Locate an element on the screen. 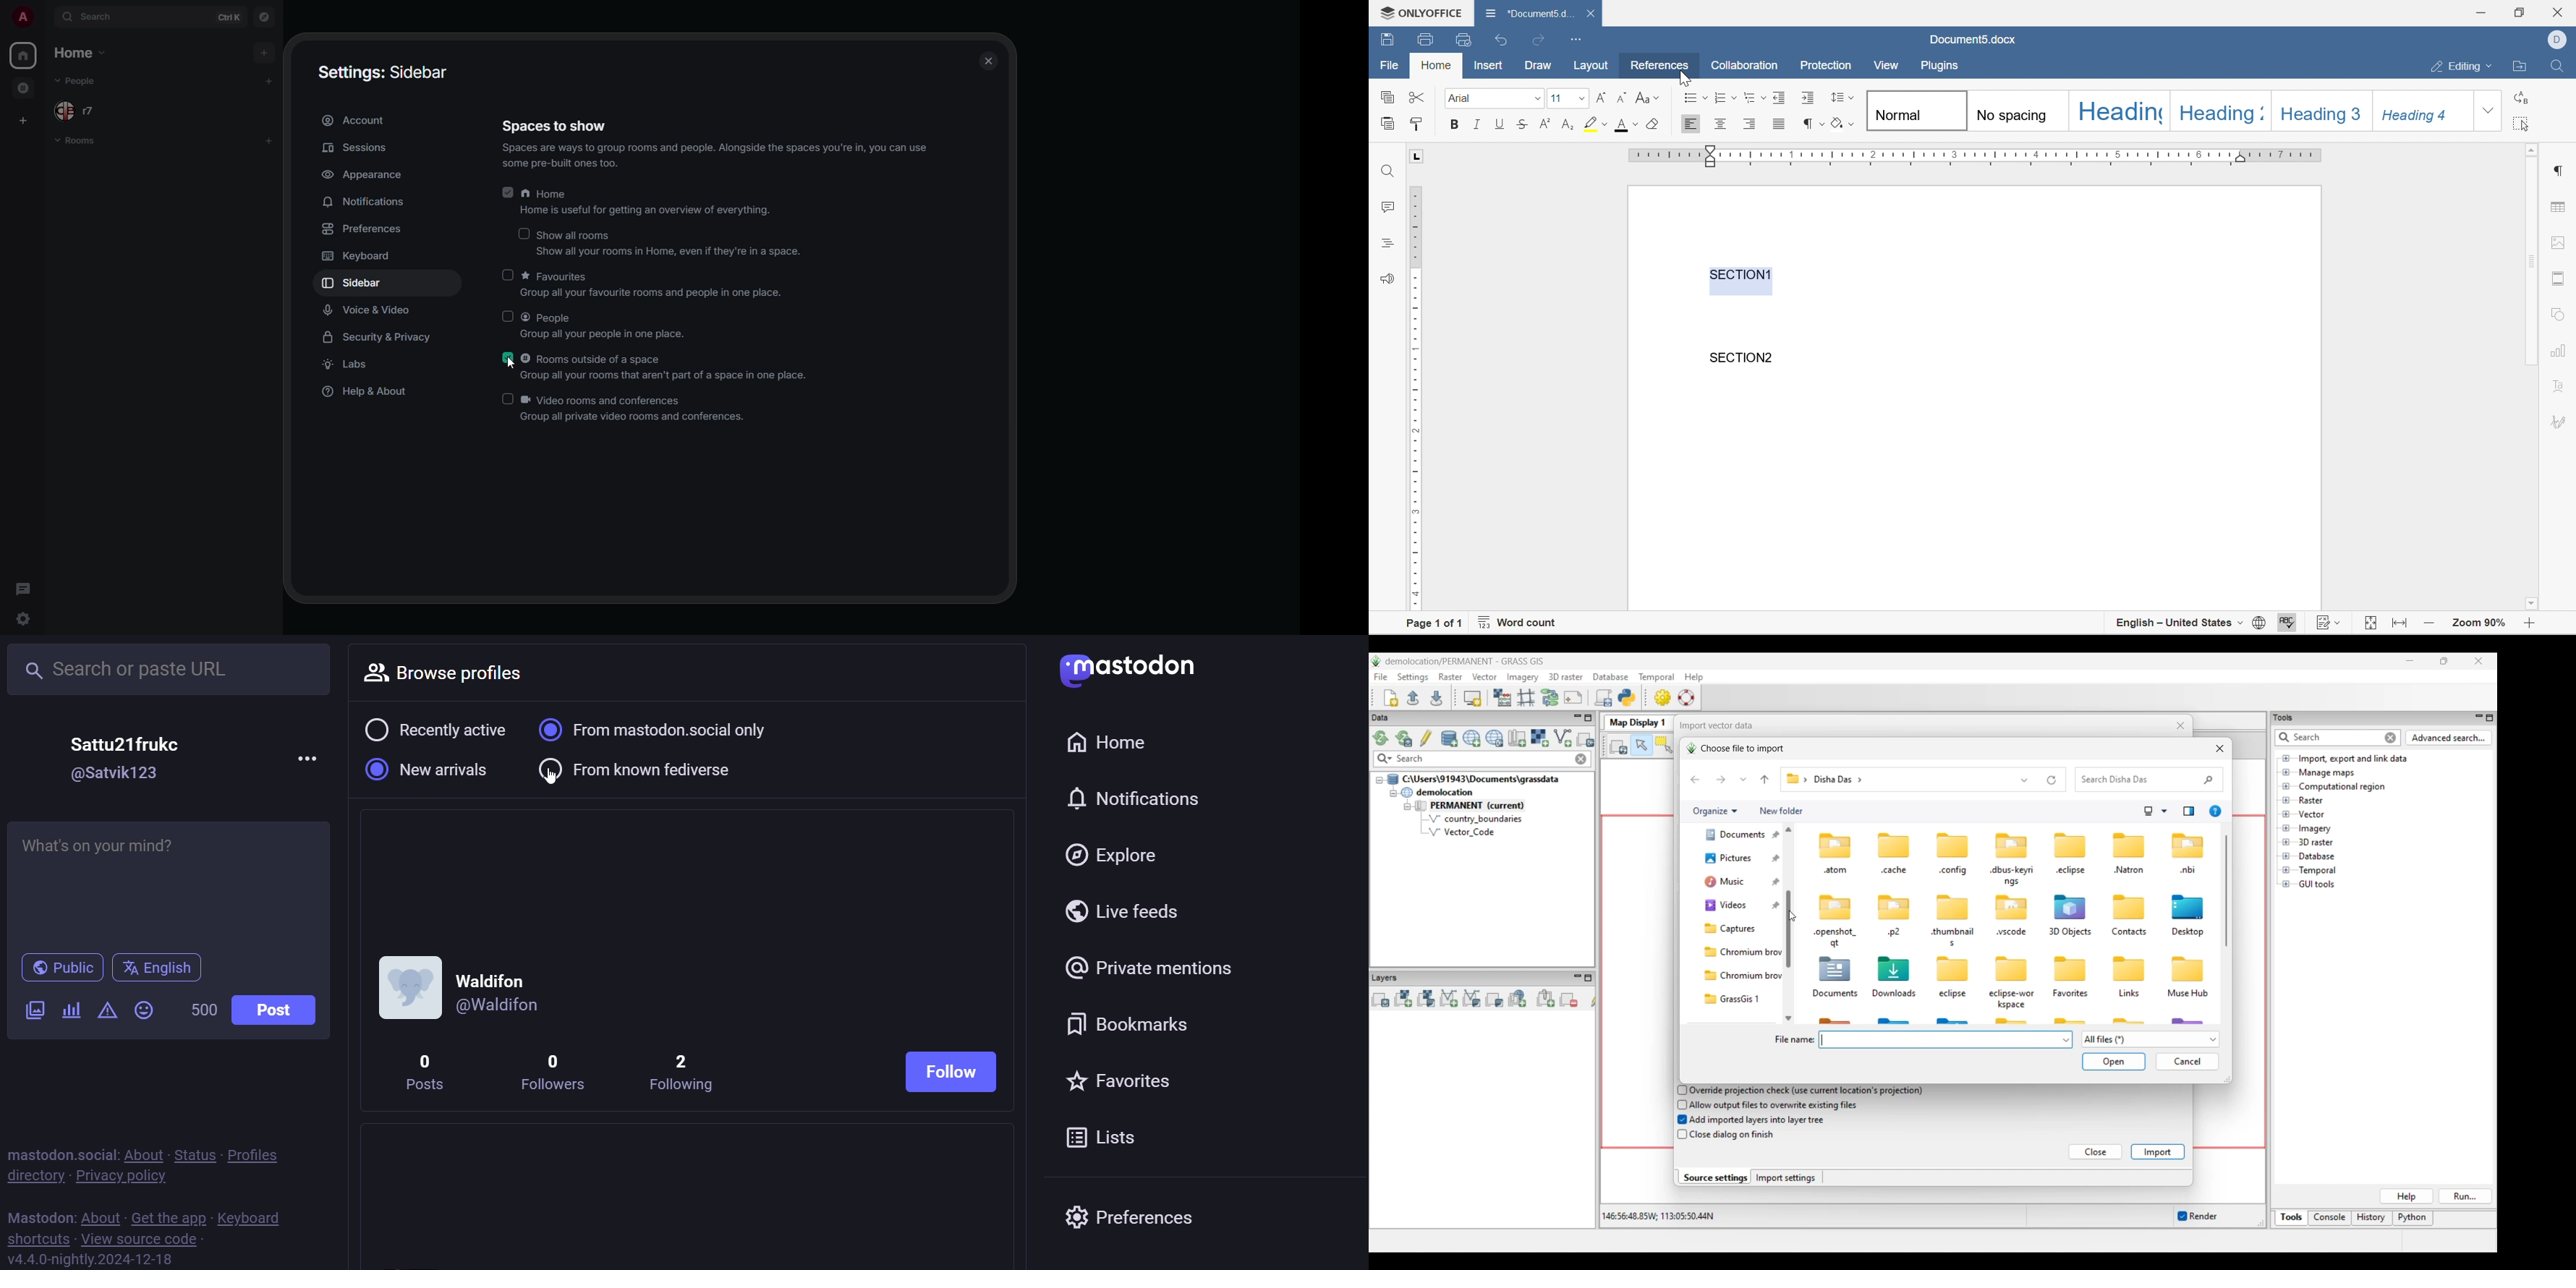  notifications is located at coordinates (366, 201).